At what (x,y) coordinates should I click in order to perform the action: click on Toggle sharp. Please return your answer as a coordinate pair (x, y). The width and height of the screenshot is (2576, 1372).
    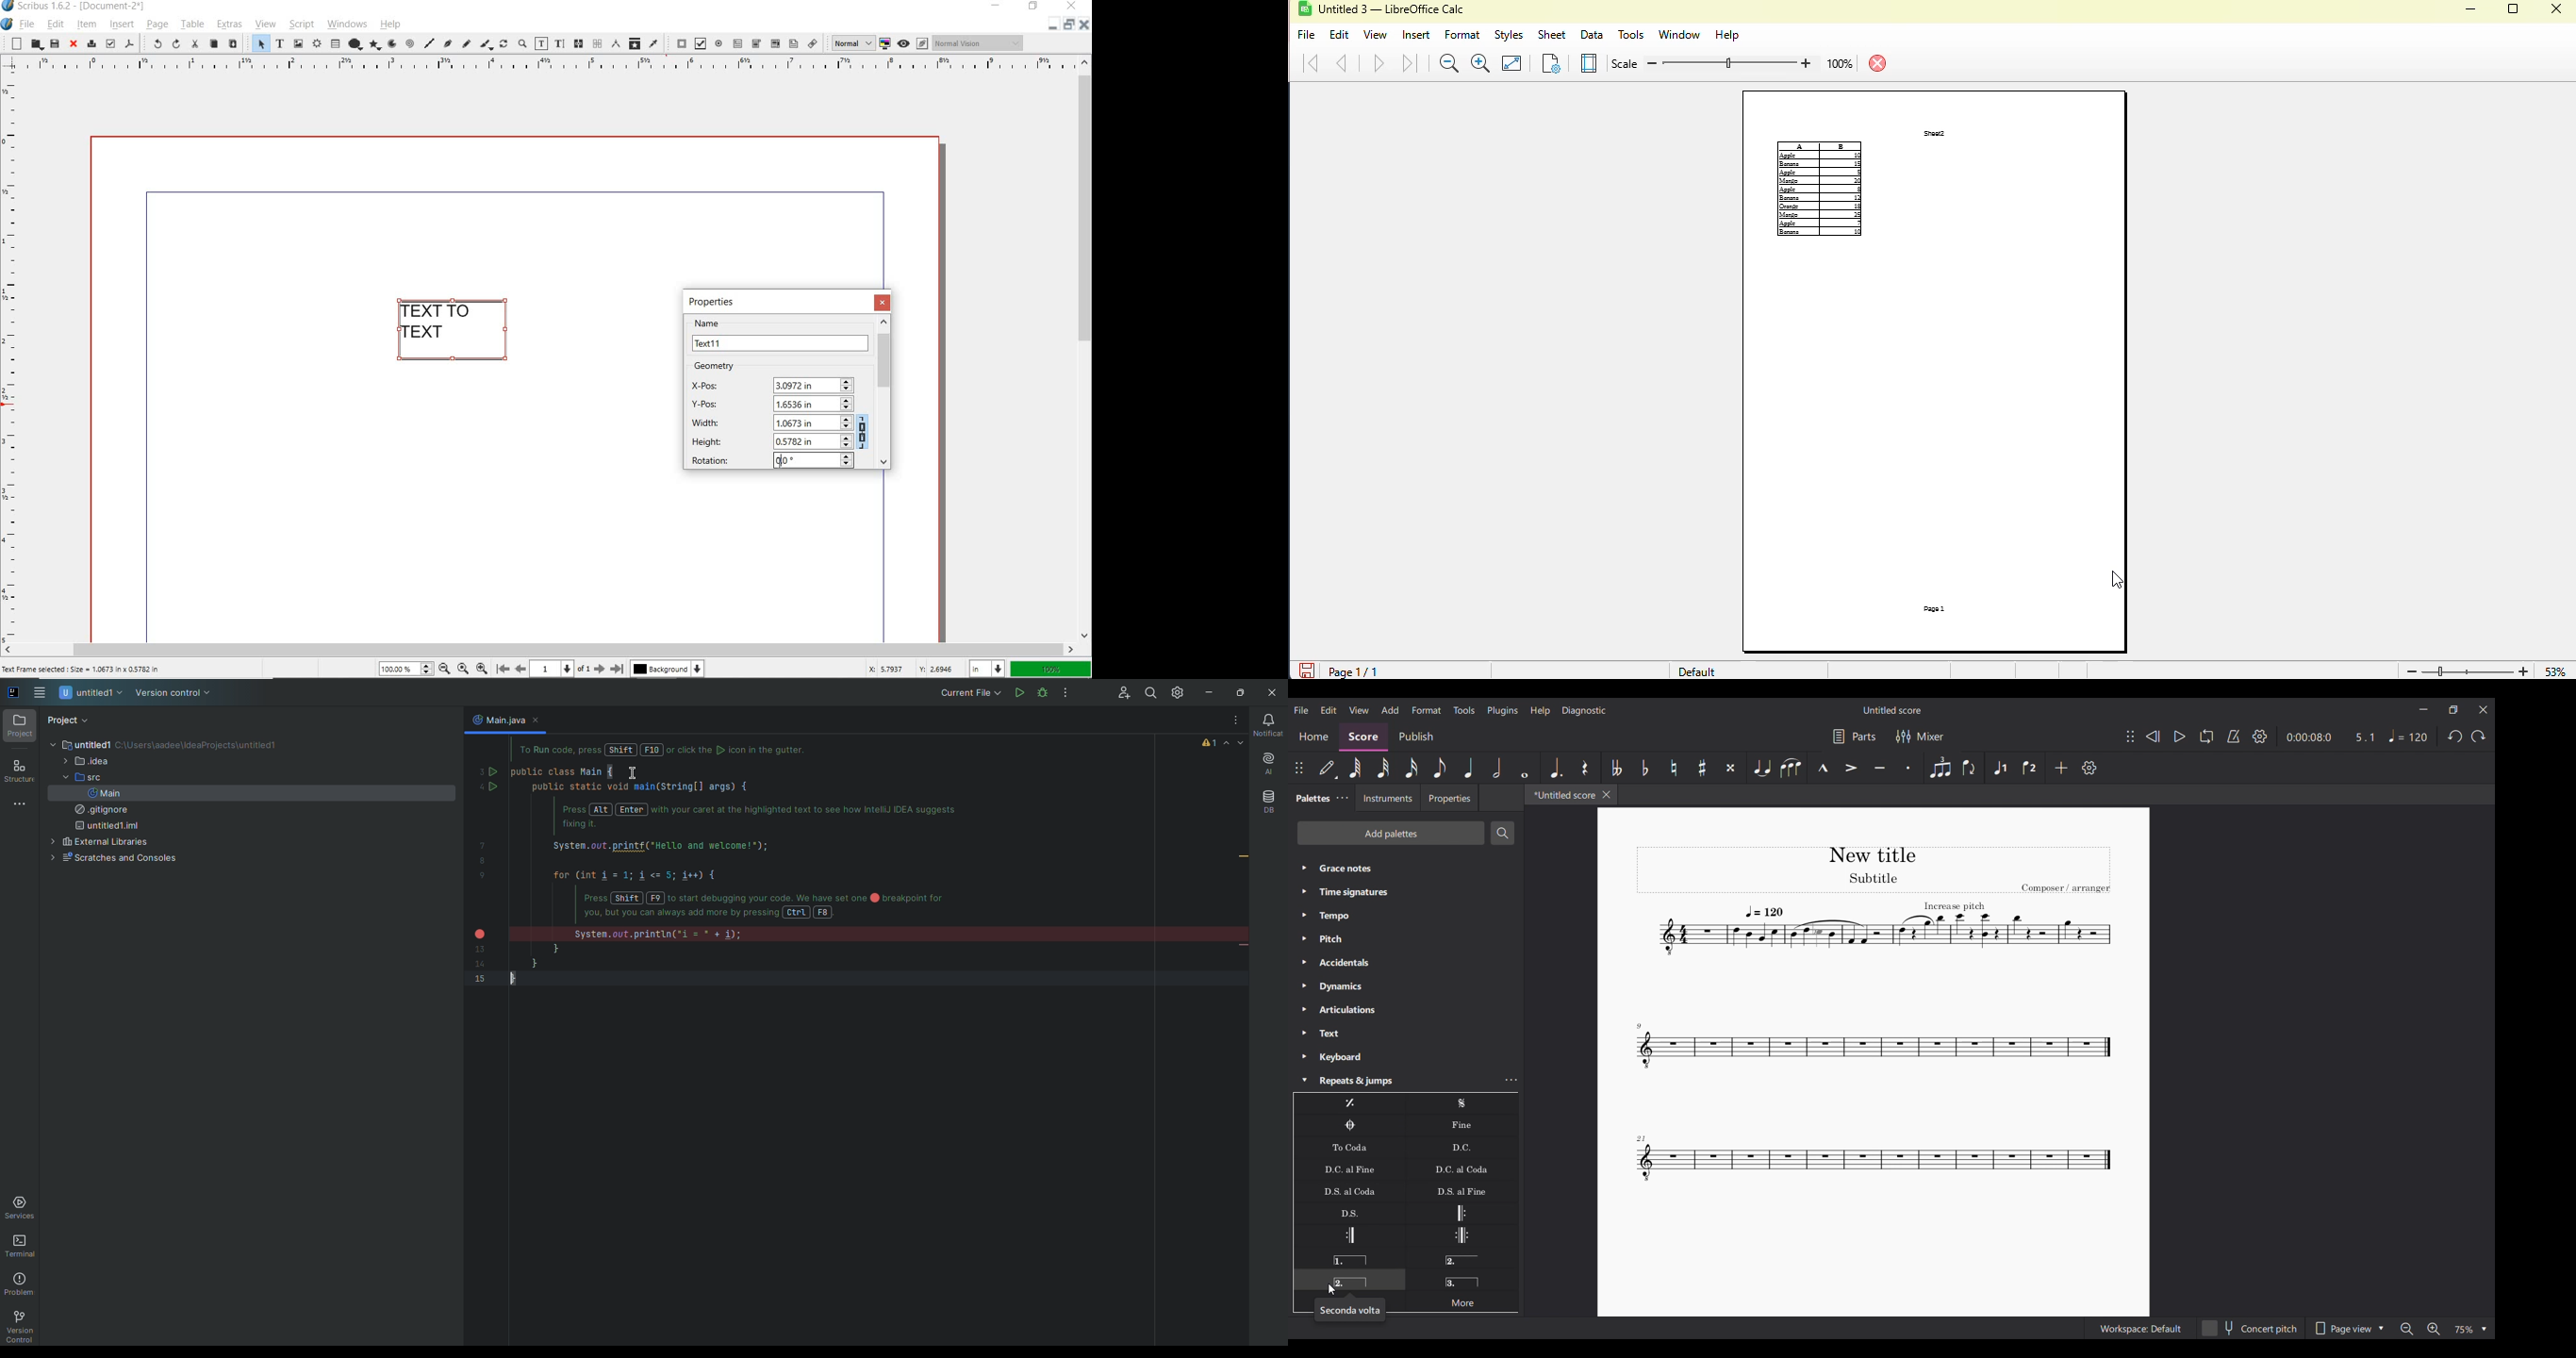
    Looking at the image, I should click on (1702, 768).